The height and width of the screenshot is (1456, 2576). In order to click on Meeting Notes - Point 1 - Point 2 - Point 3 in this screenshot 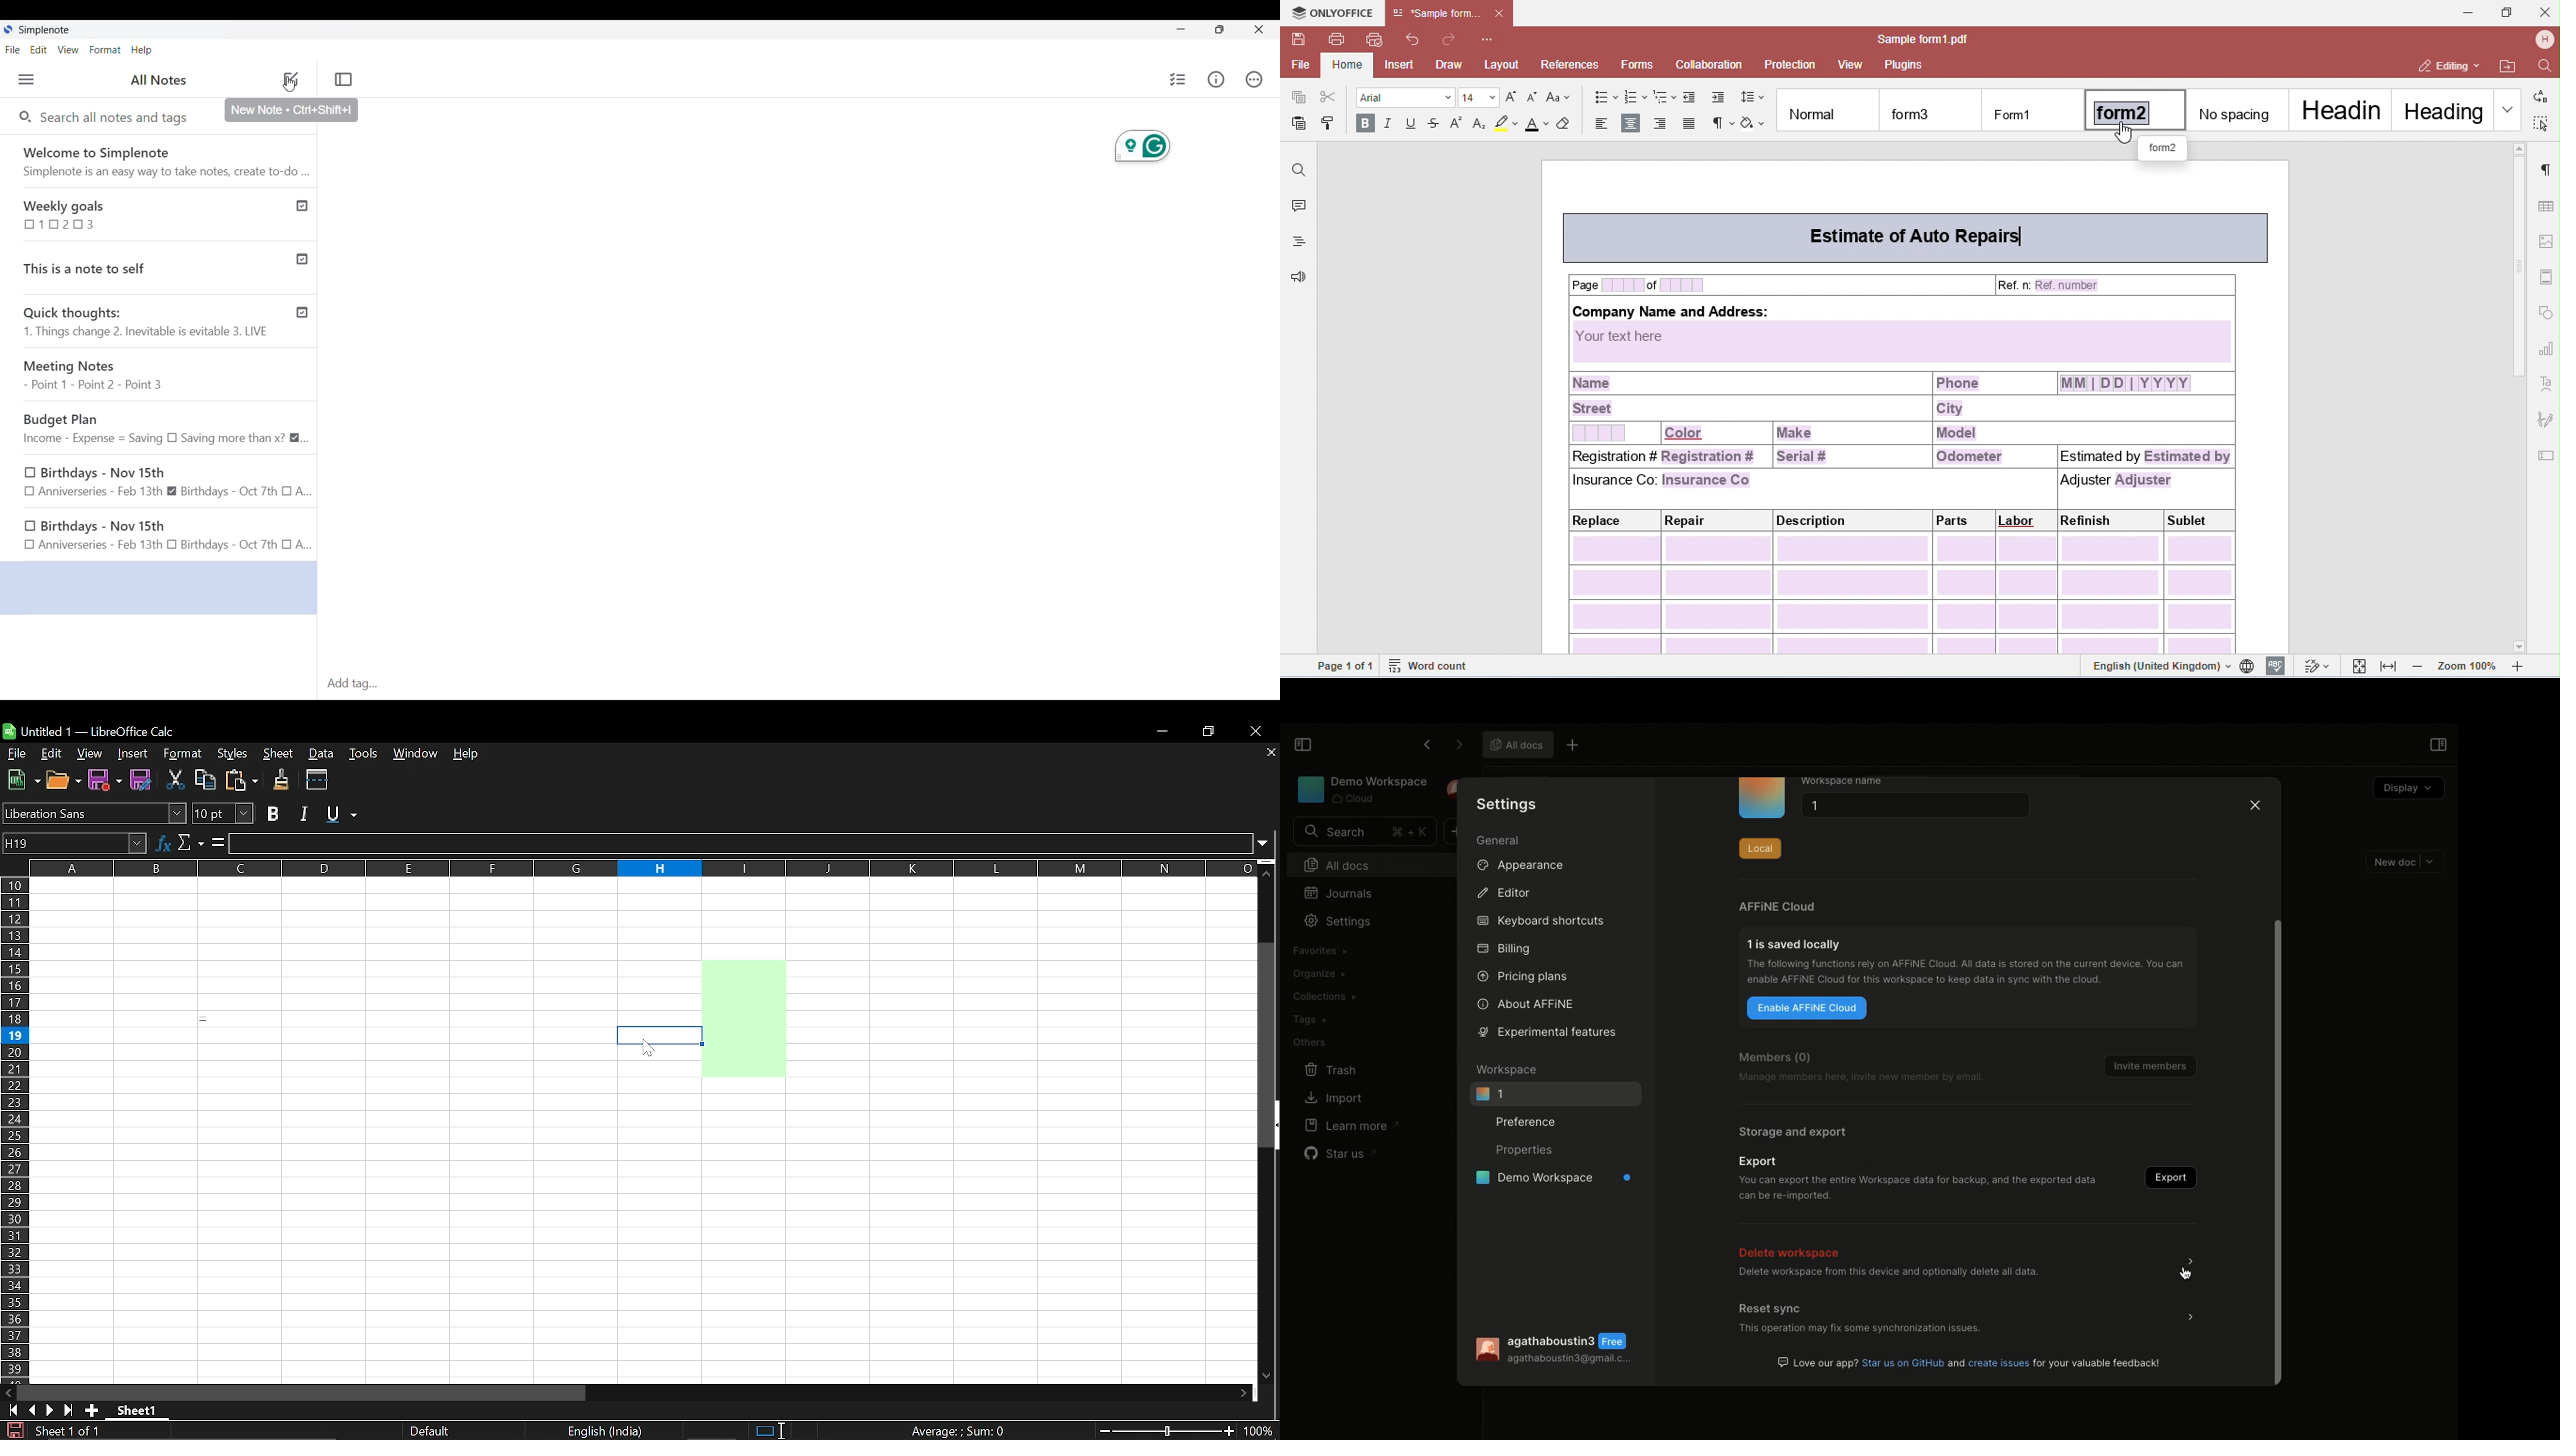, I will do `click(163, 376)`.